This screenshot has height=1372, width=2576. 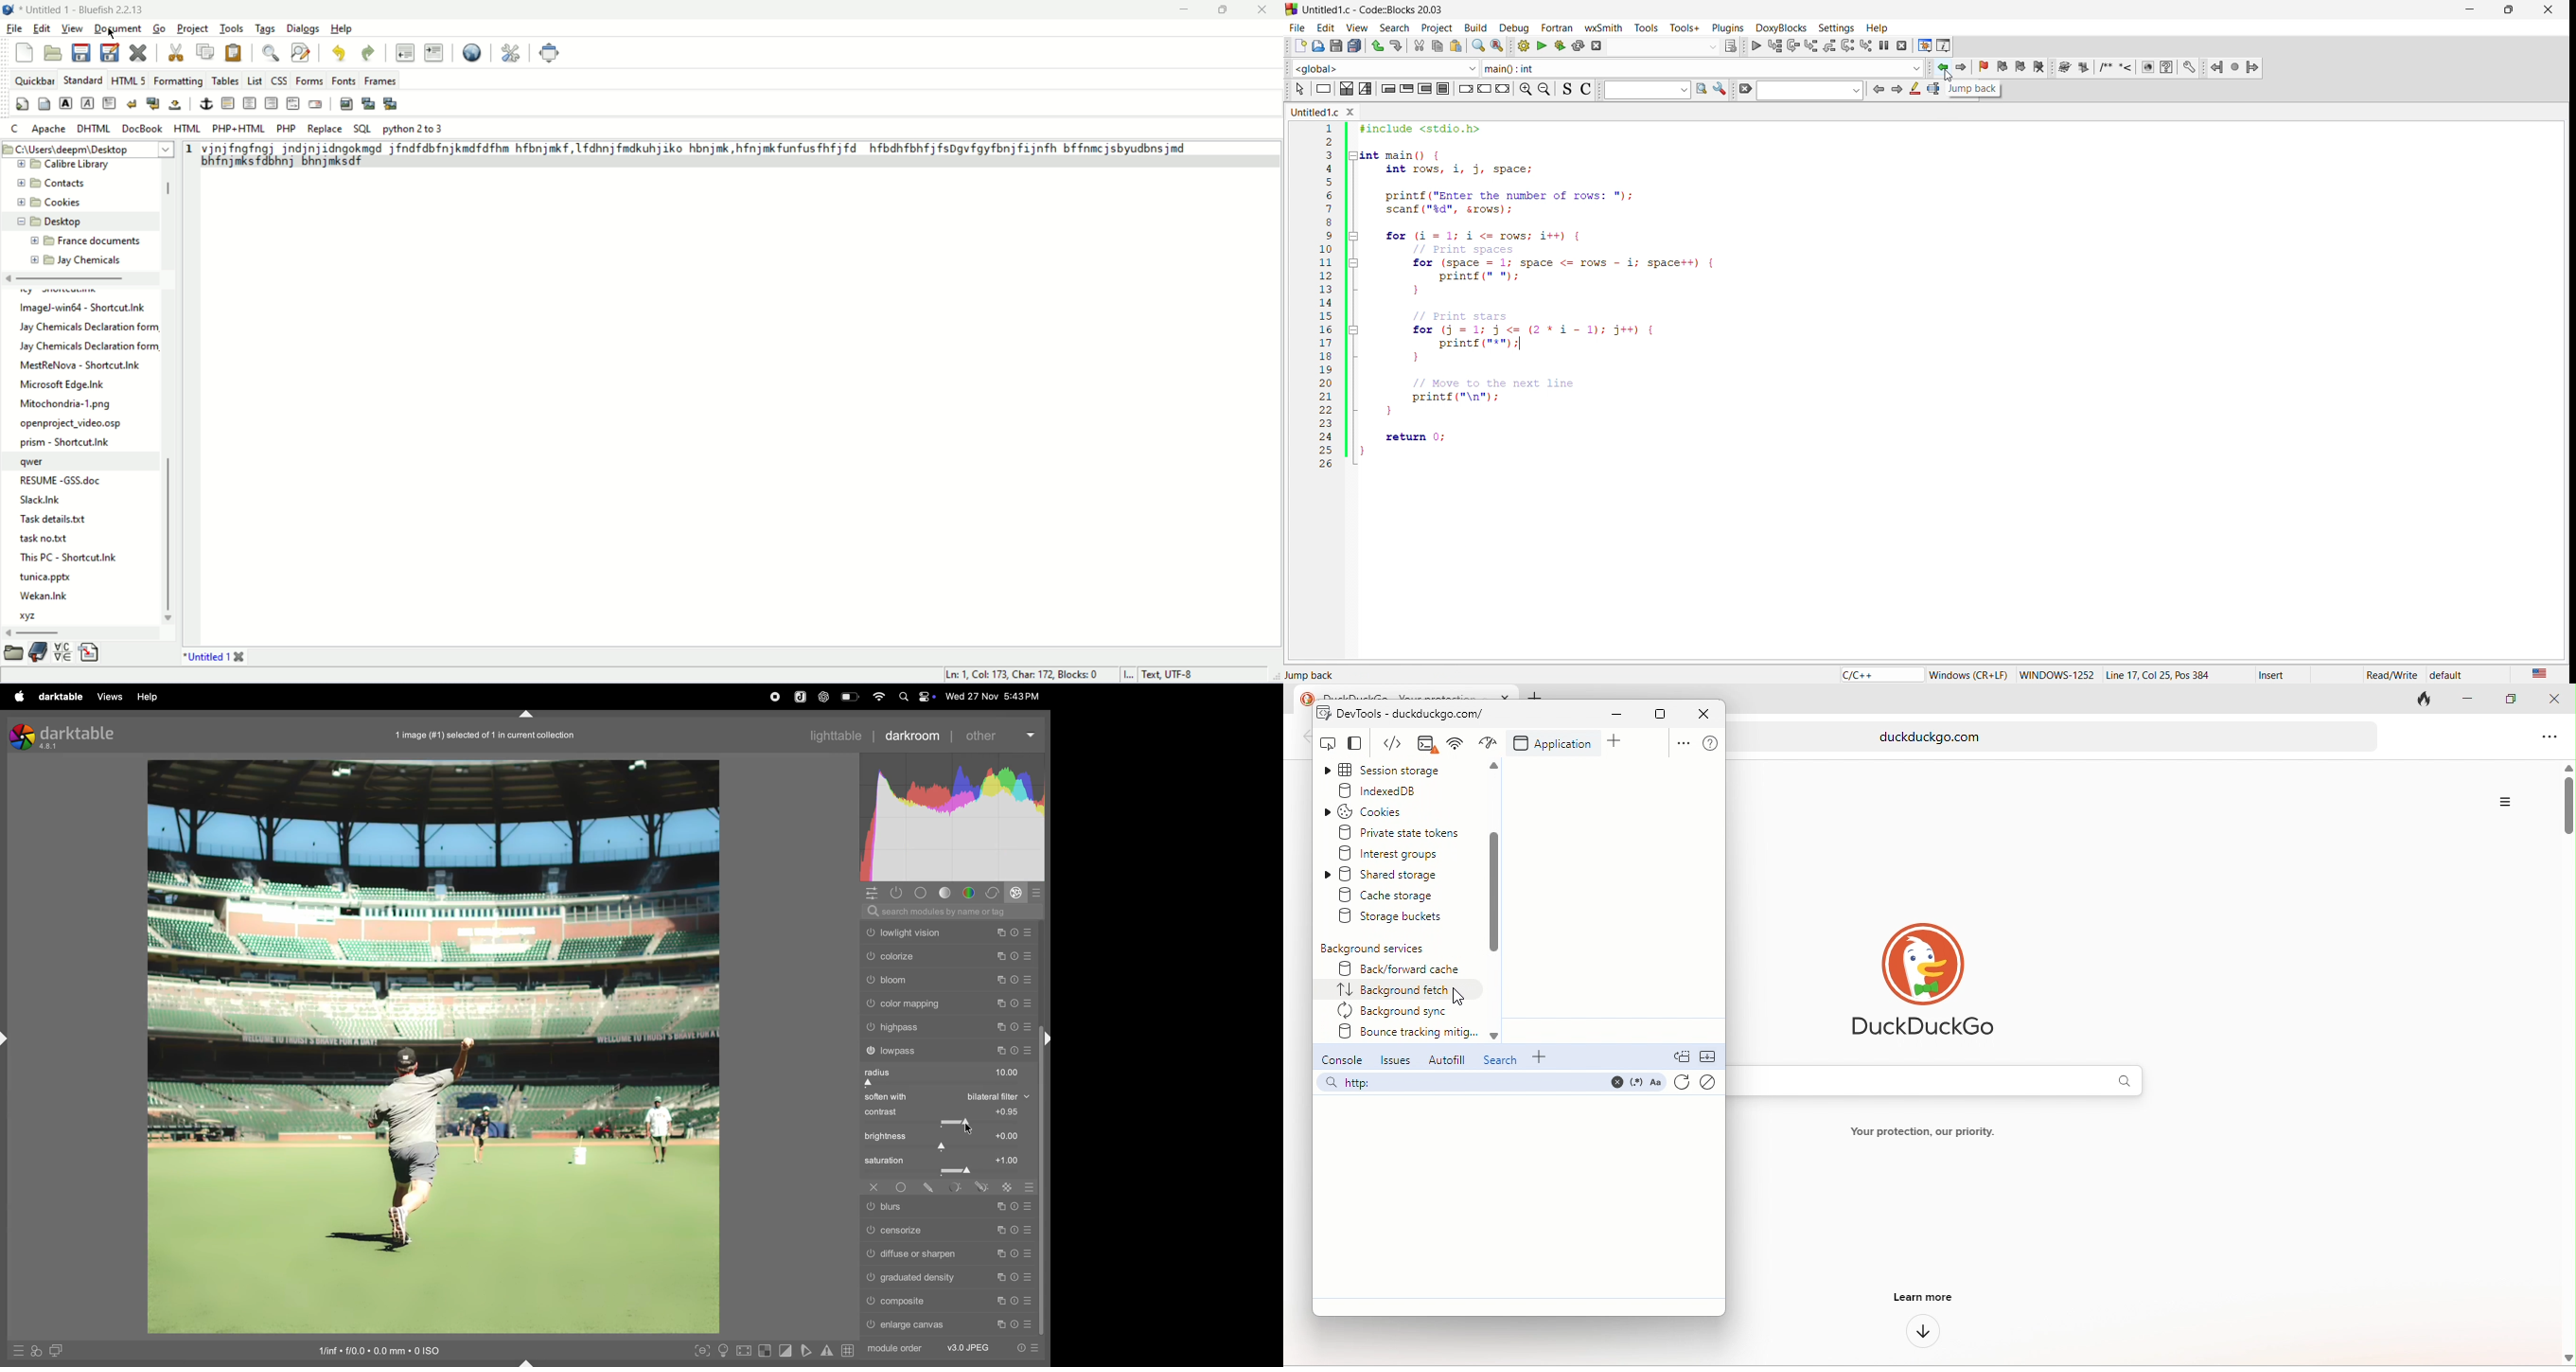 I want to click on histogram, so click(x=956, y=818).